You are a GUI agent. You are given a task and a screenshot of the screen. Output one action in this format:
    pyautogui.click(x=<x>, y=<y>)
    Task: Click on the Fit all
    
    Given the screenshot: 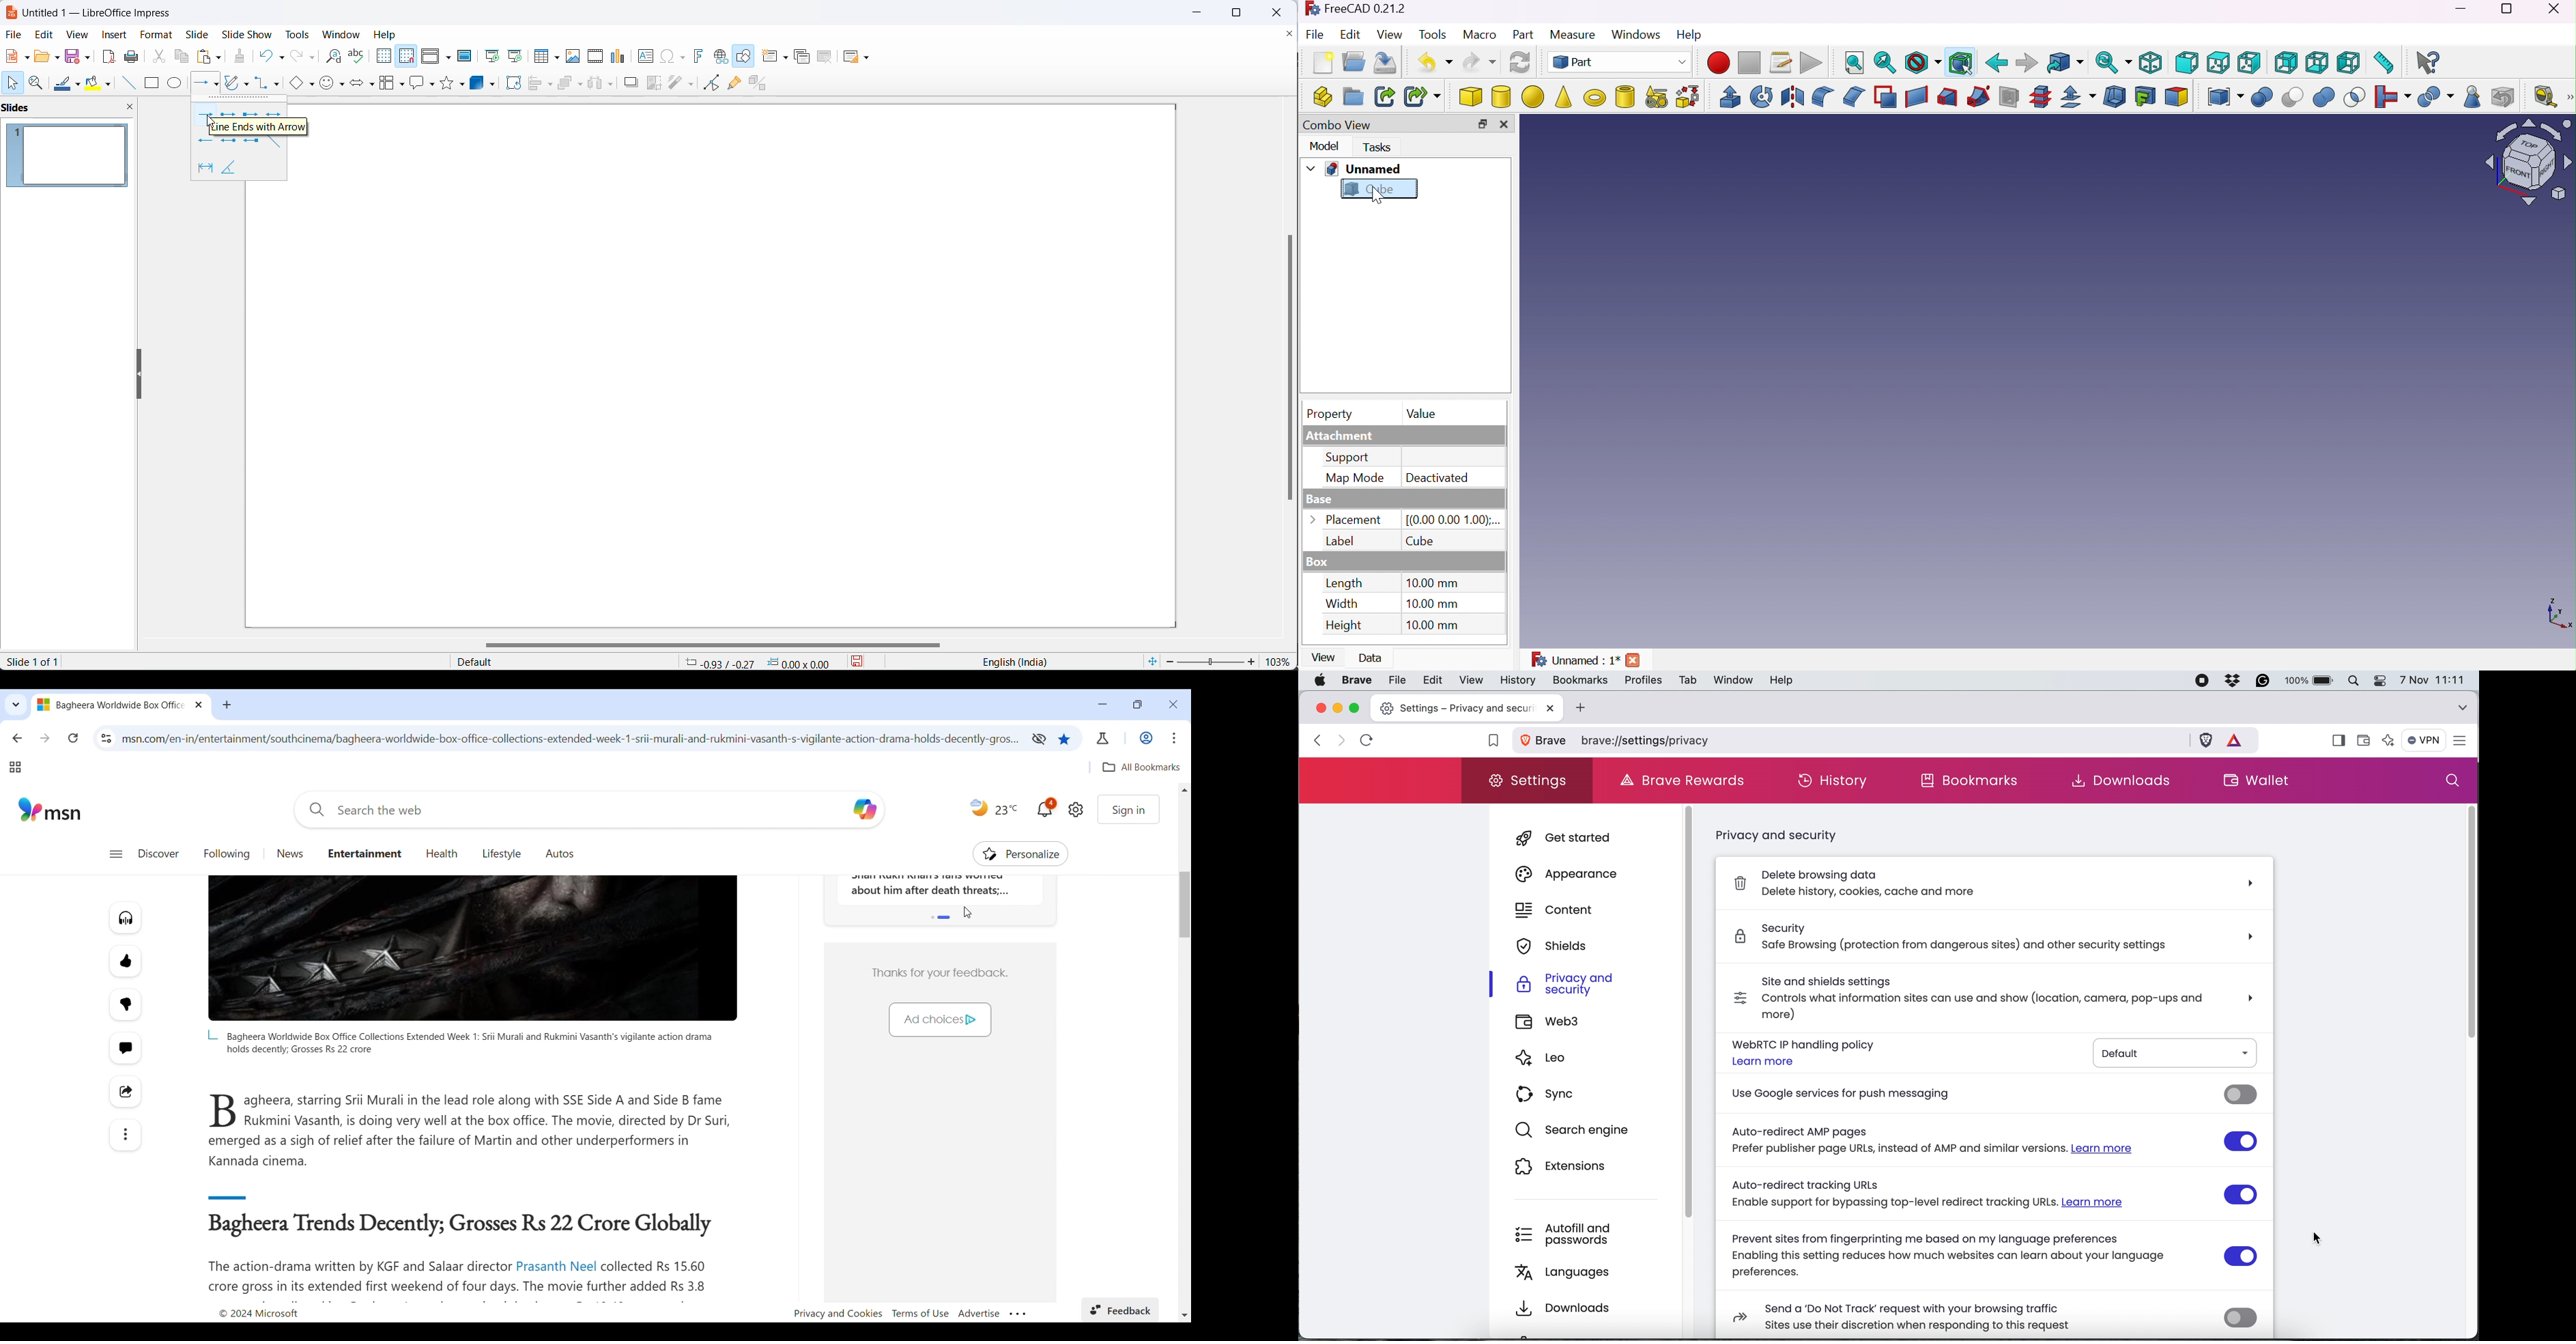 What is the action you would take?
    pyautogui.click(x=1853, y=63)
    